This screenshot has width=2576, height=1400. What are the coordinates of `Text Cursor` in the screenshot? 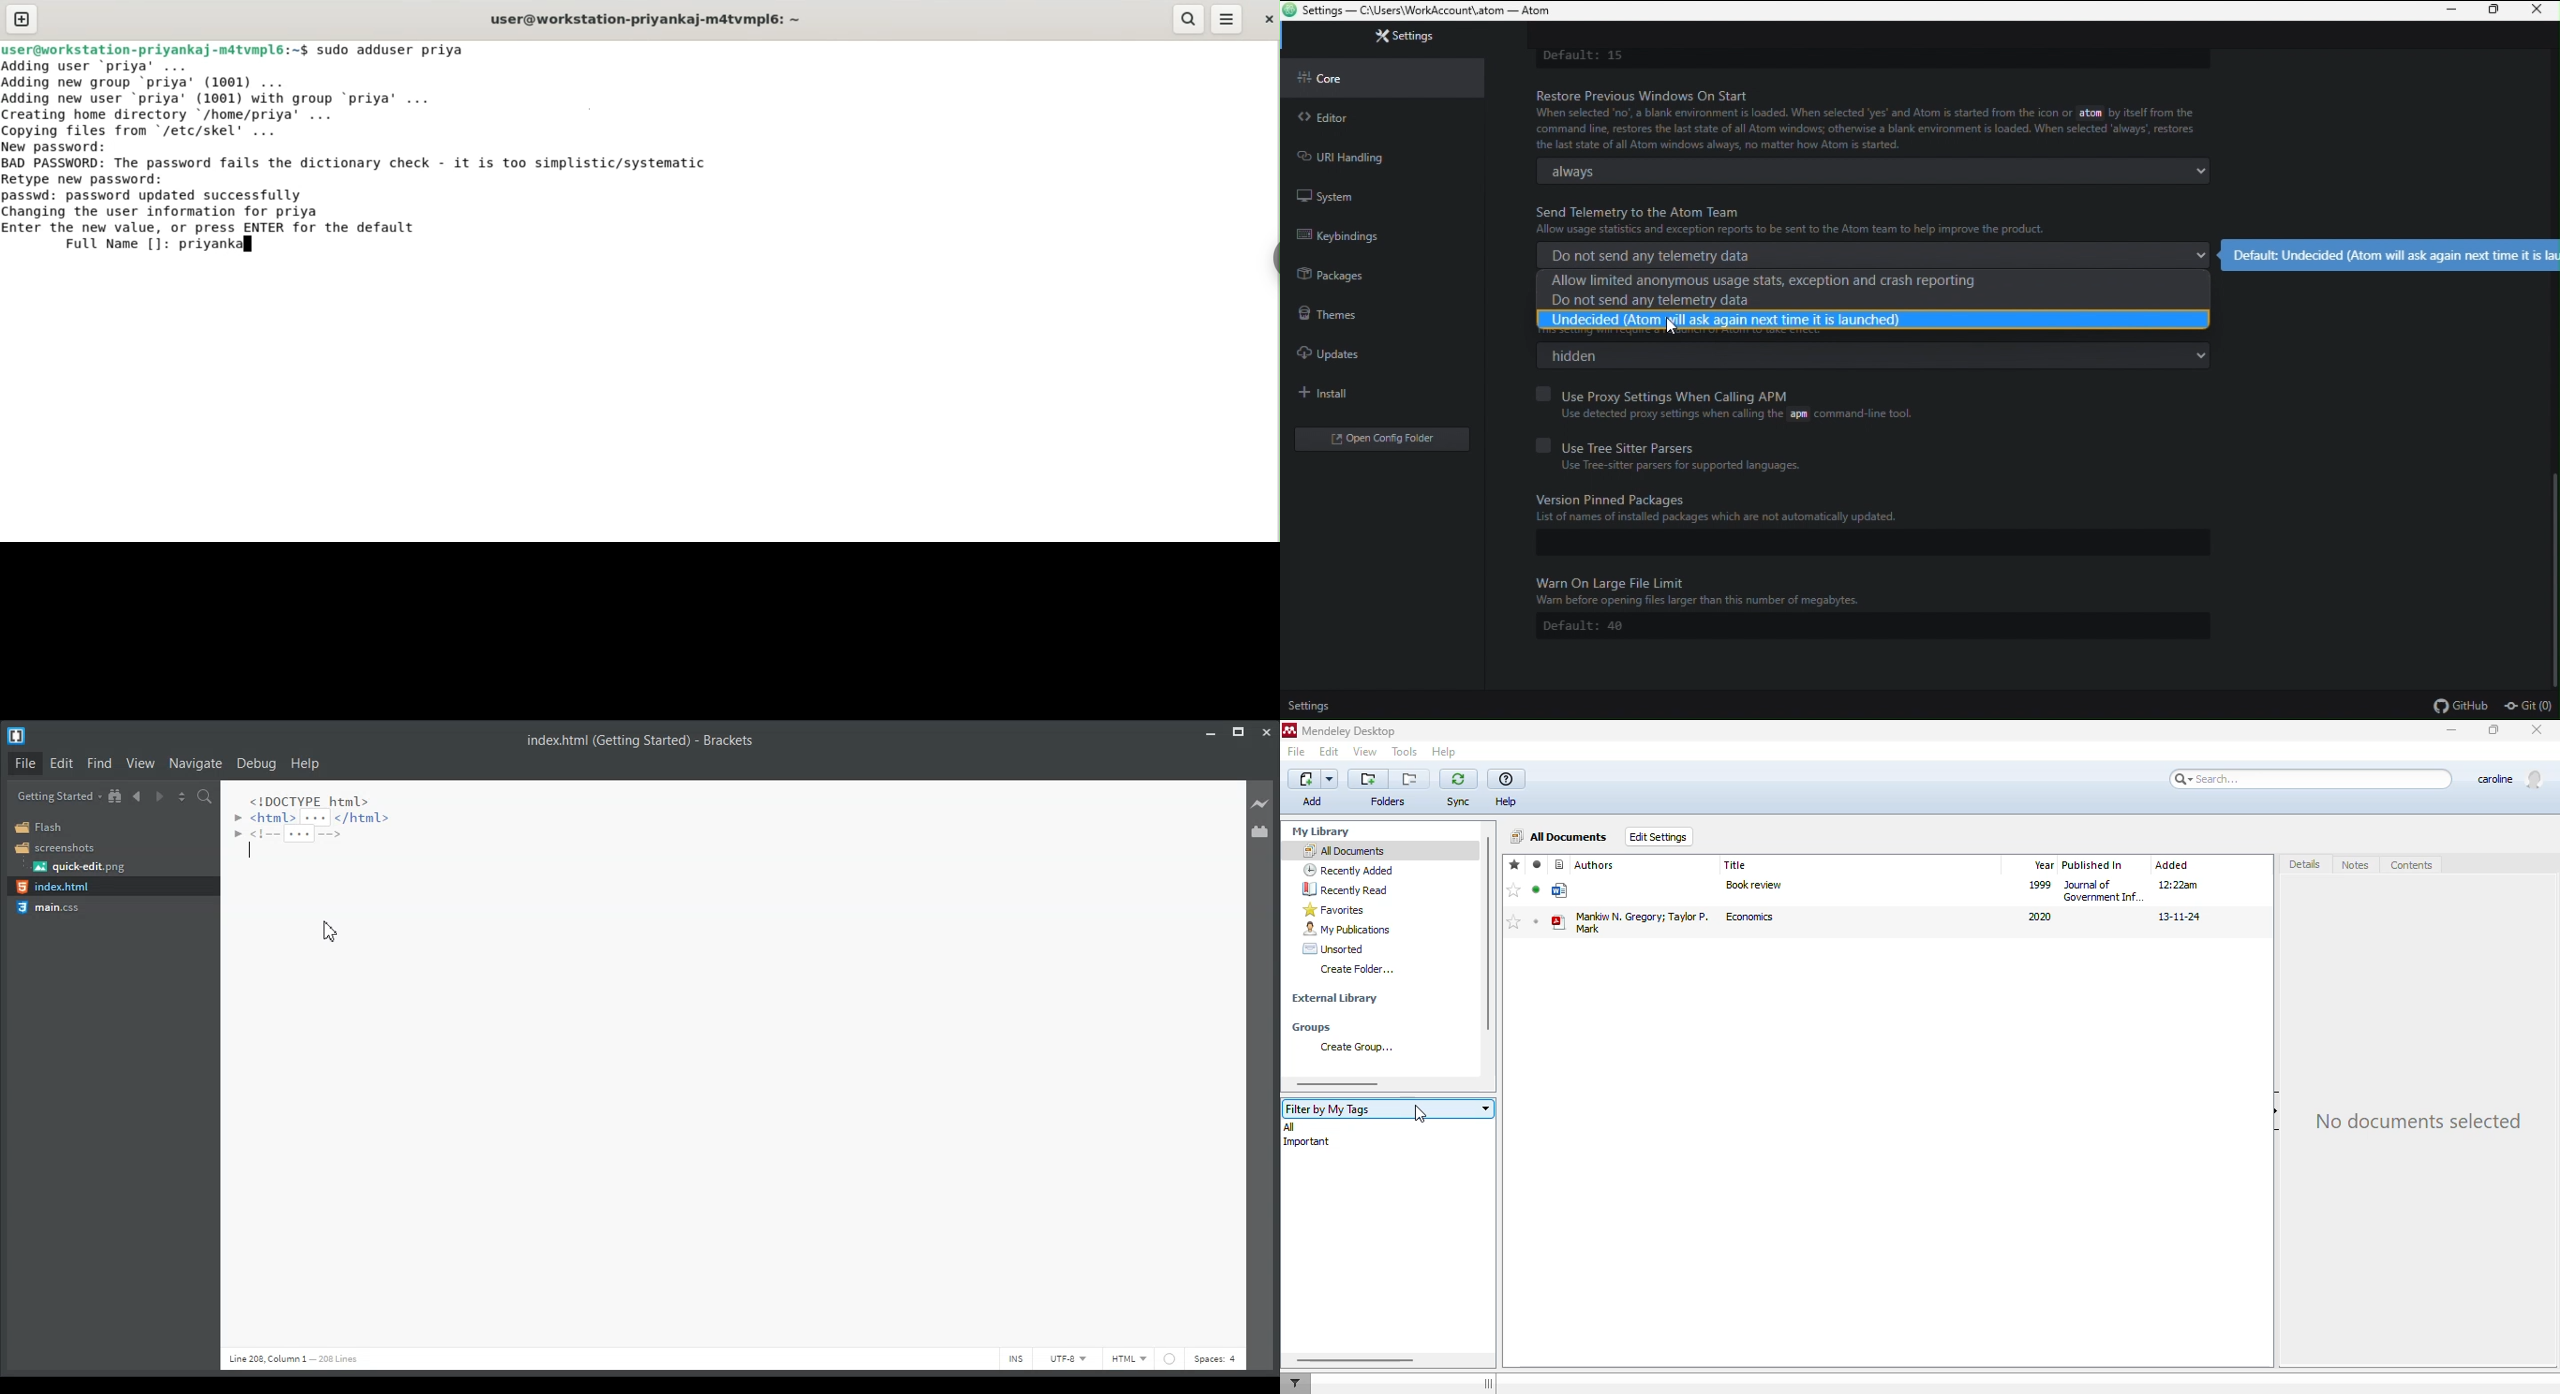 It's located at (250, 850).